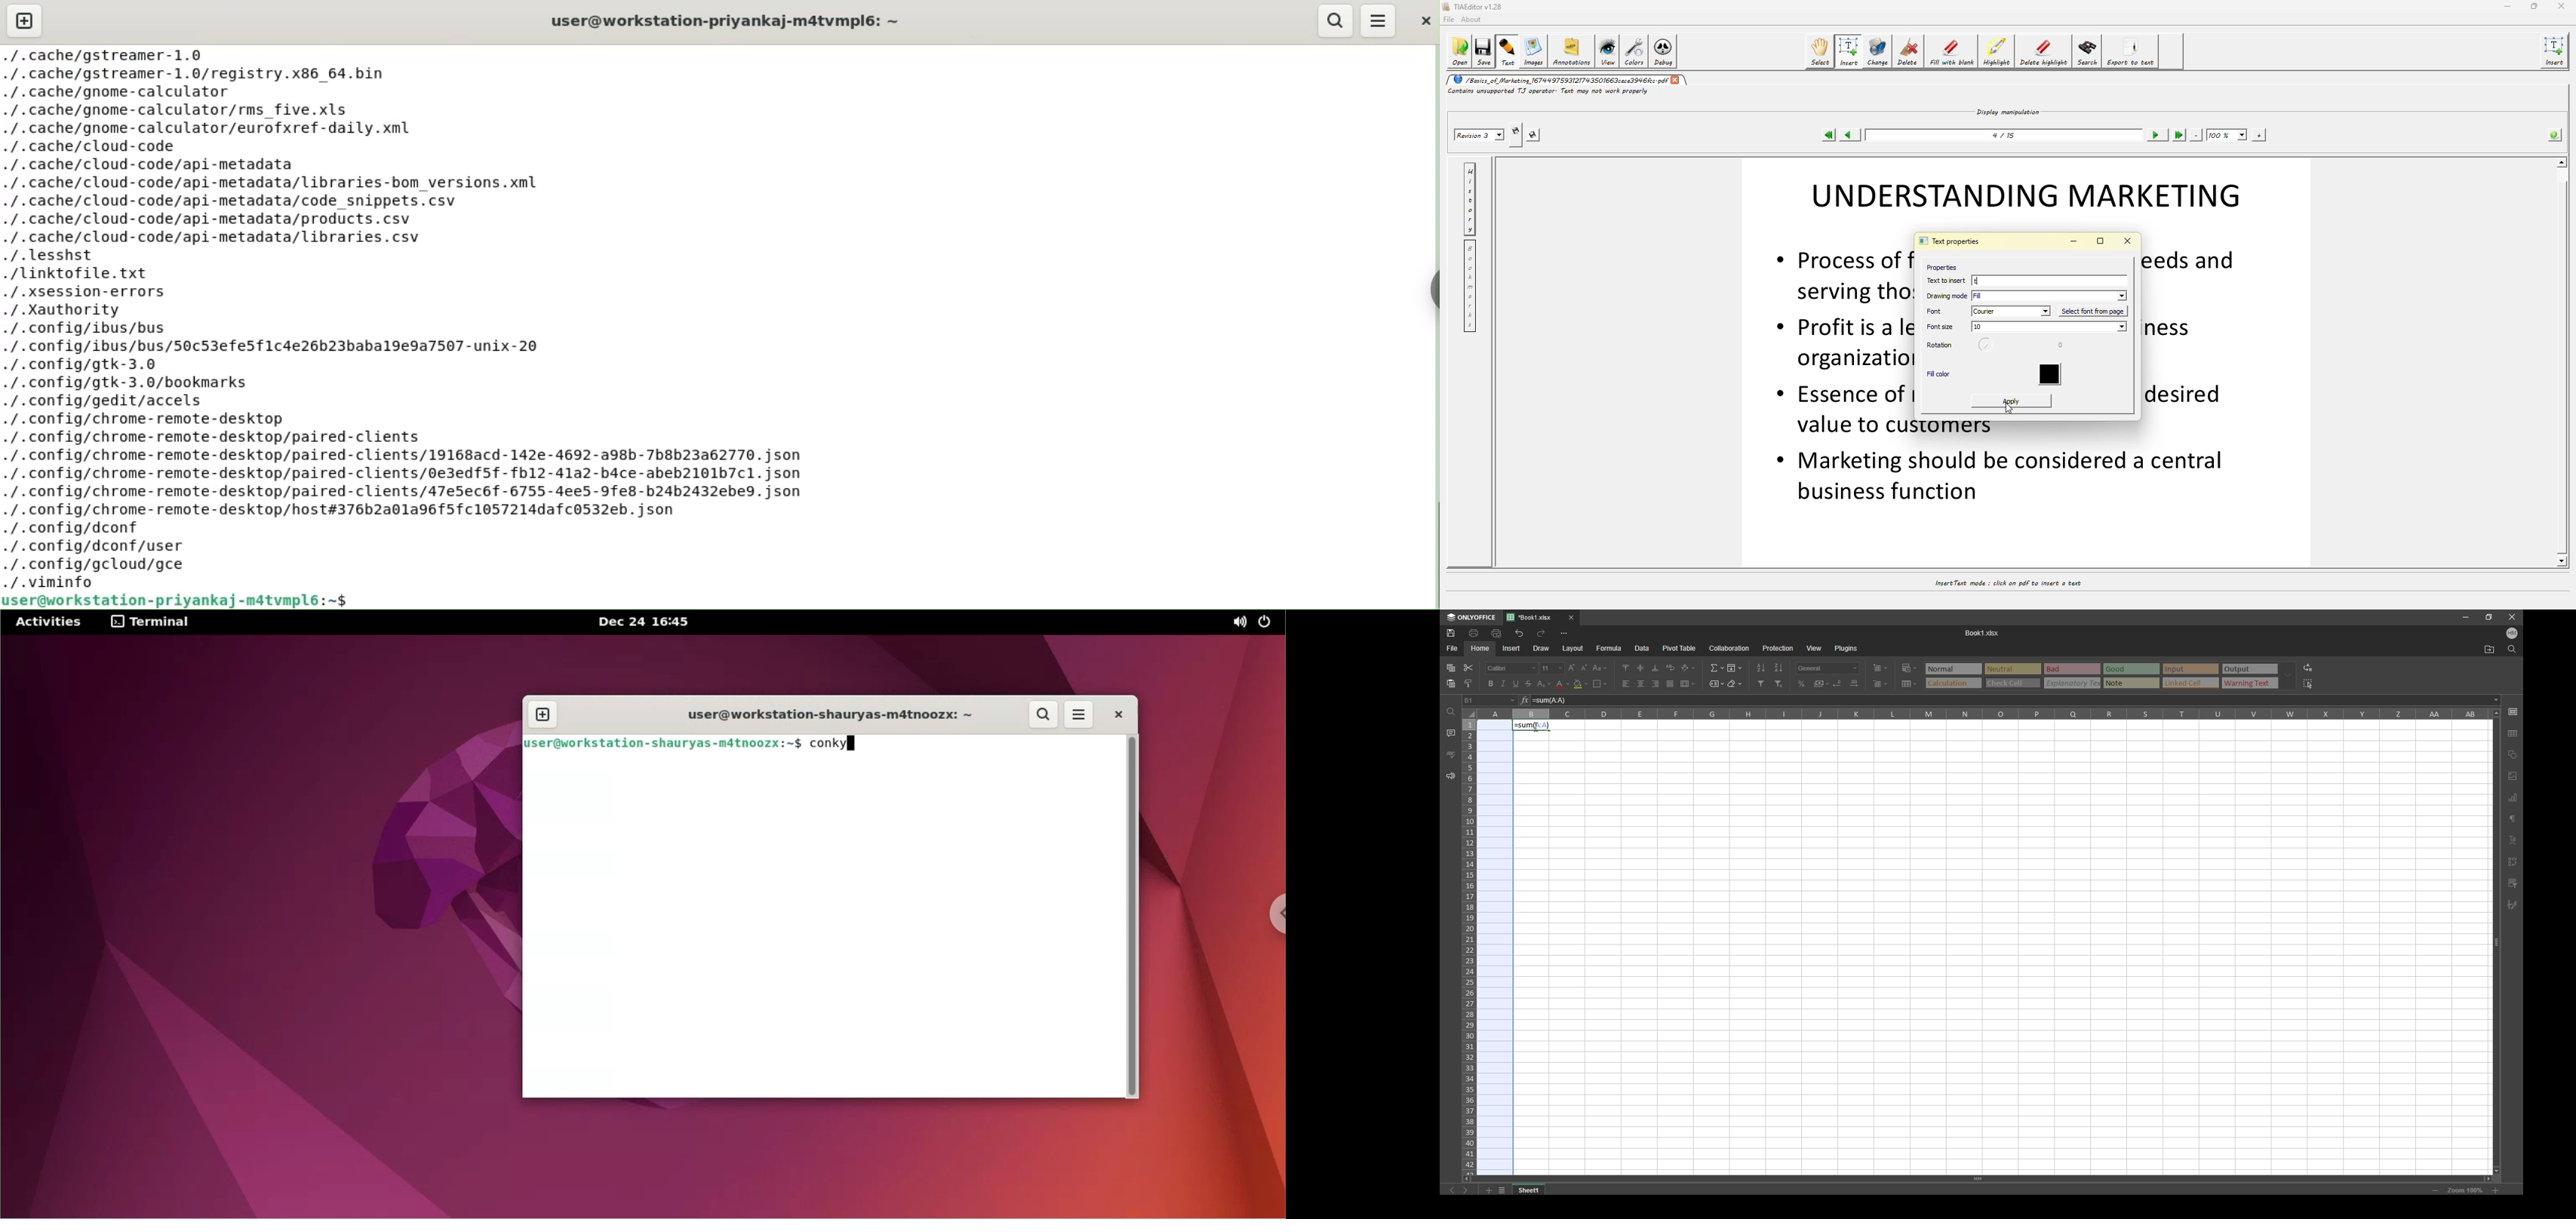  Describe the element at coordinates (2513, 711) in the screenshot. I see `cell settings` at that location.